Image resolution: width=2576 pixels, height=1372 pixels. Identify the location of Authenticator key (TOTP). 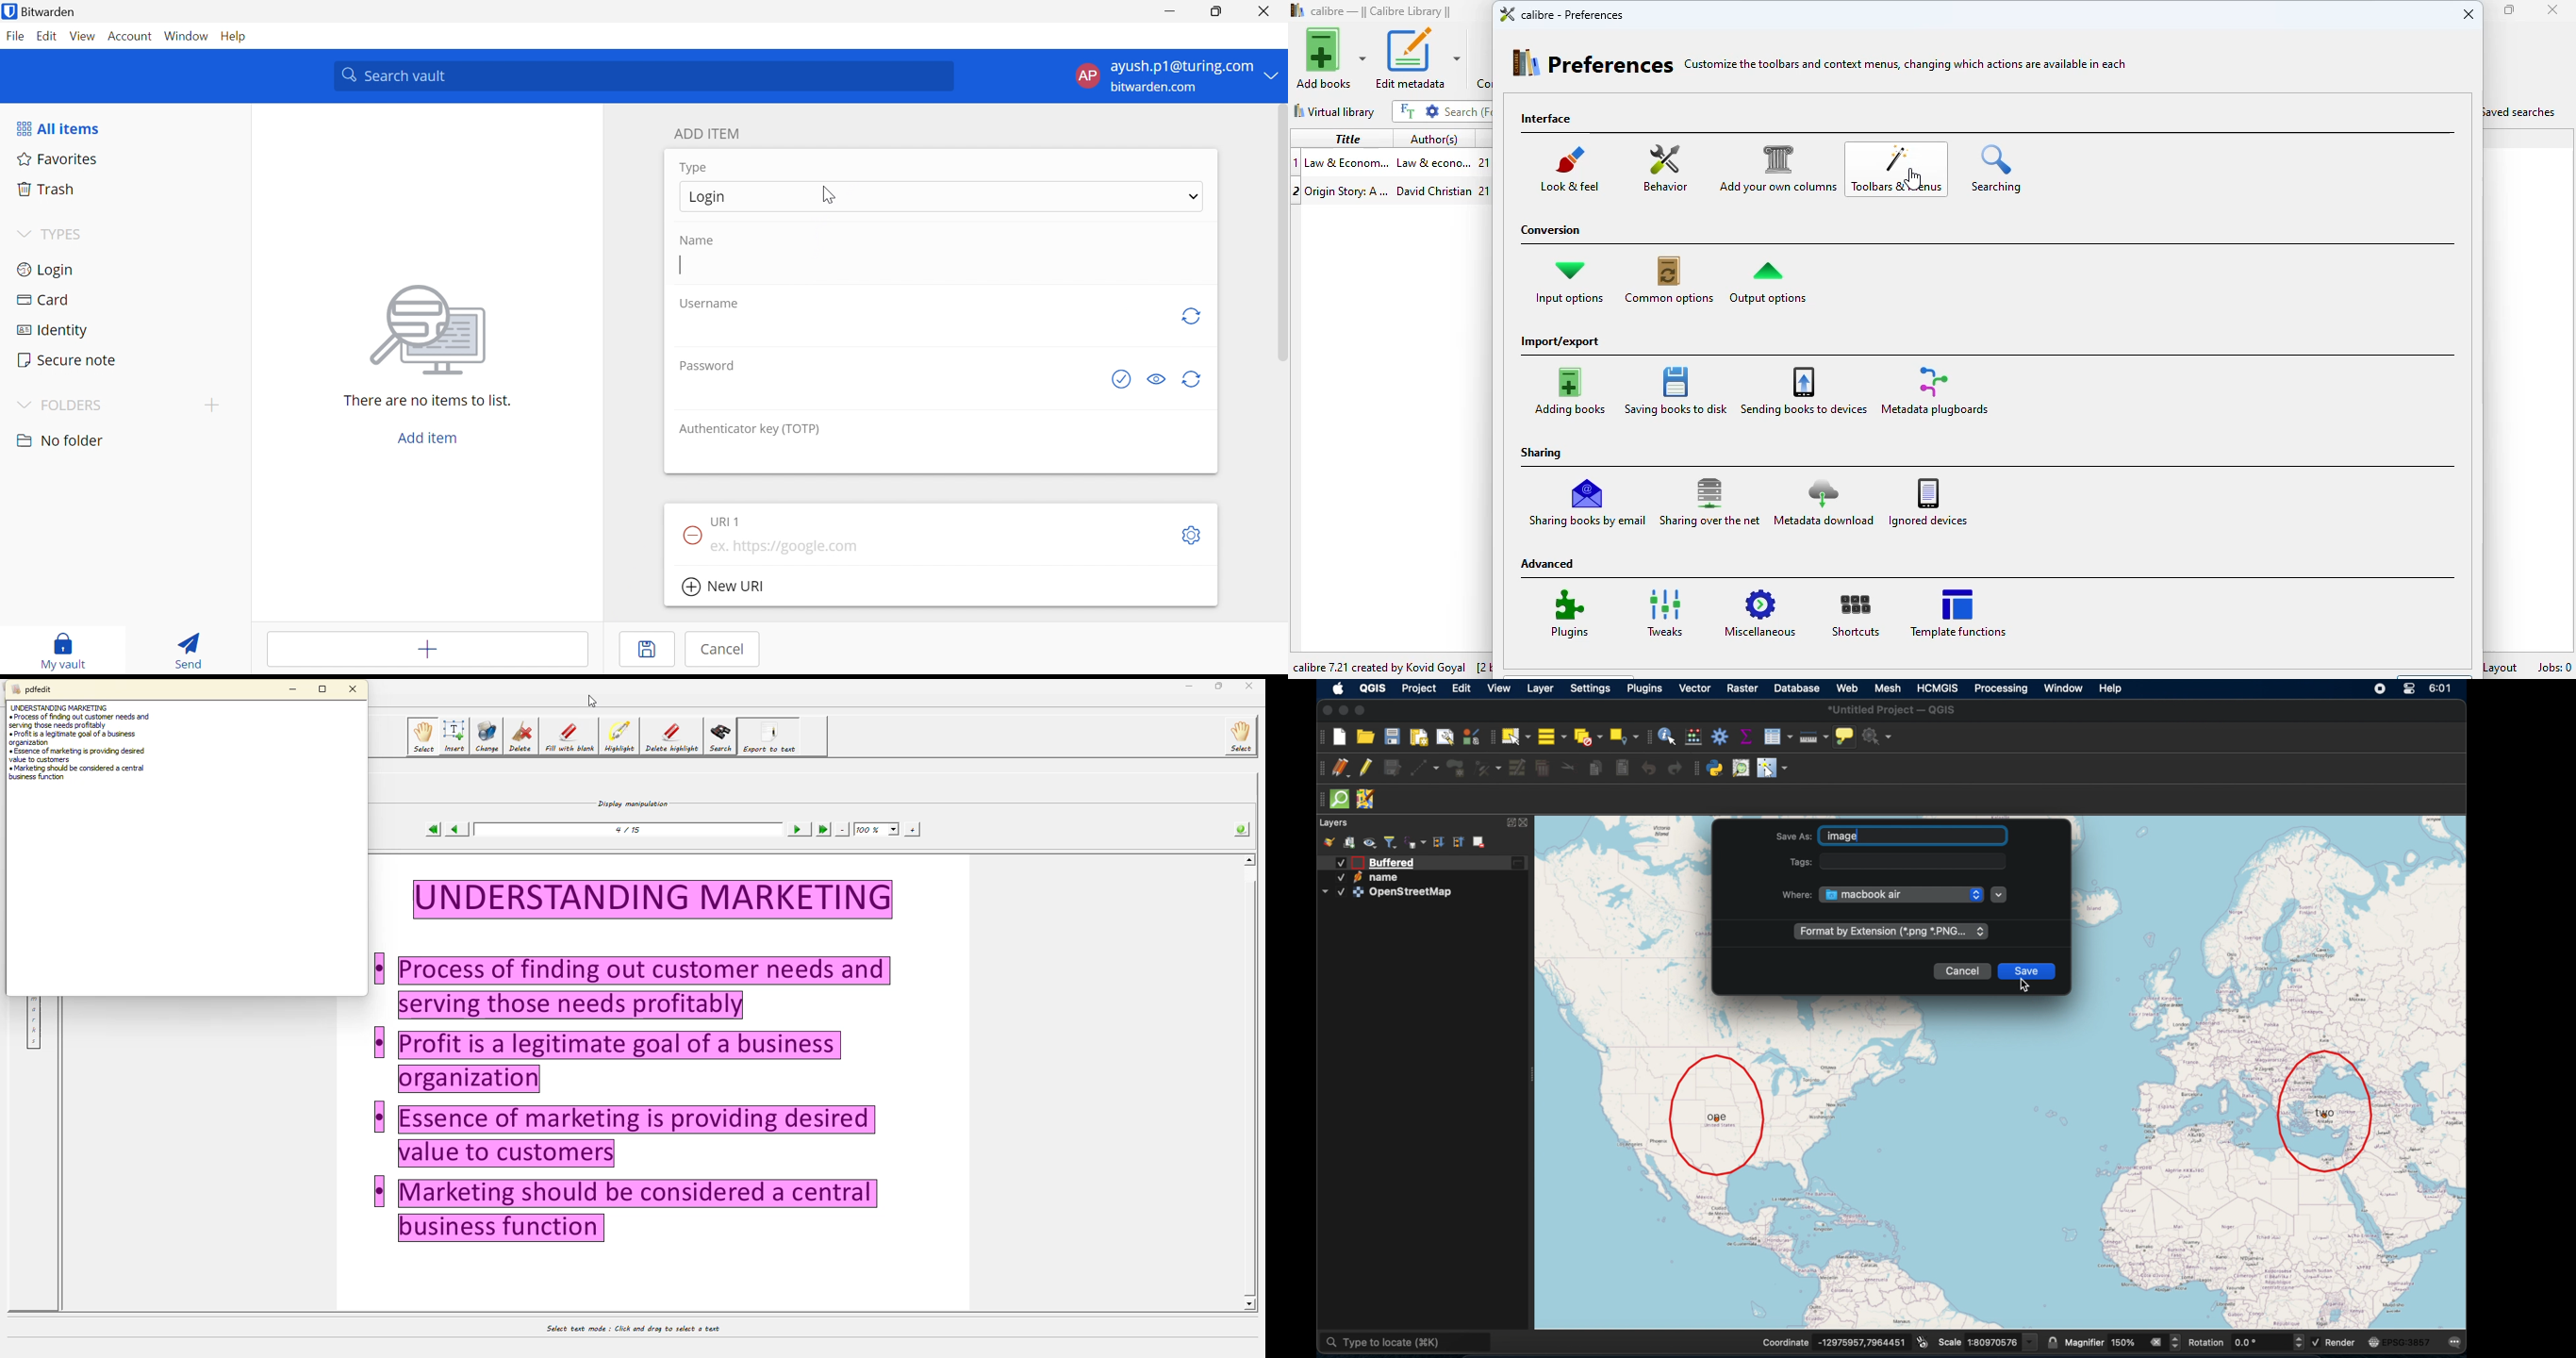
(747, 429).